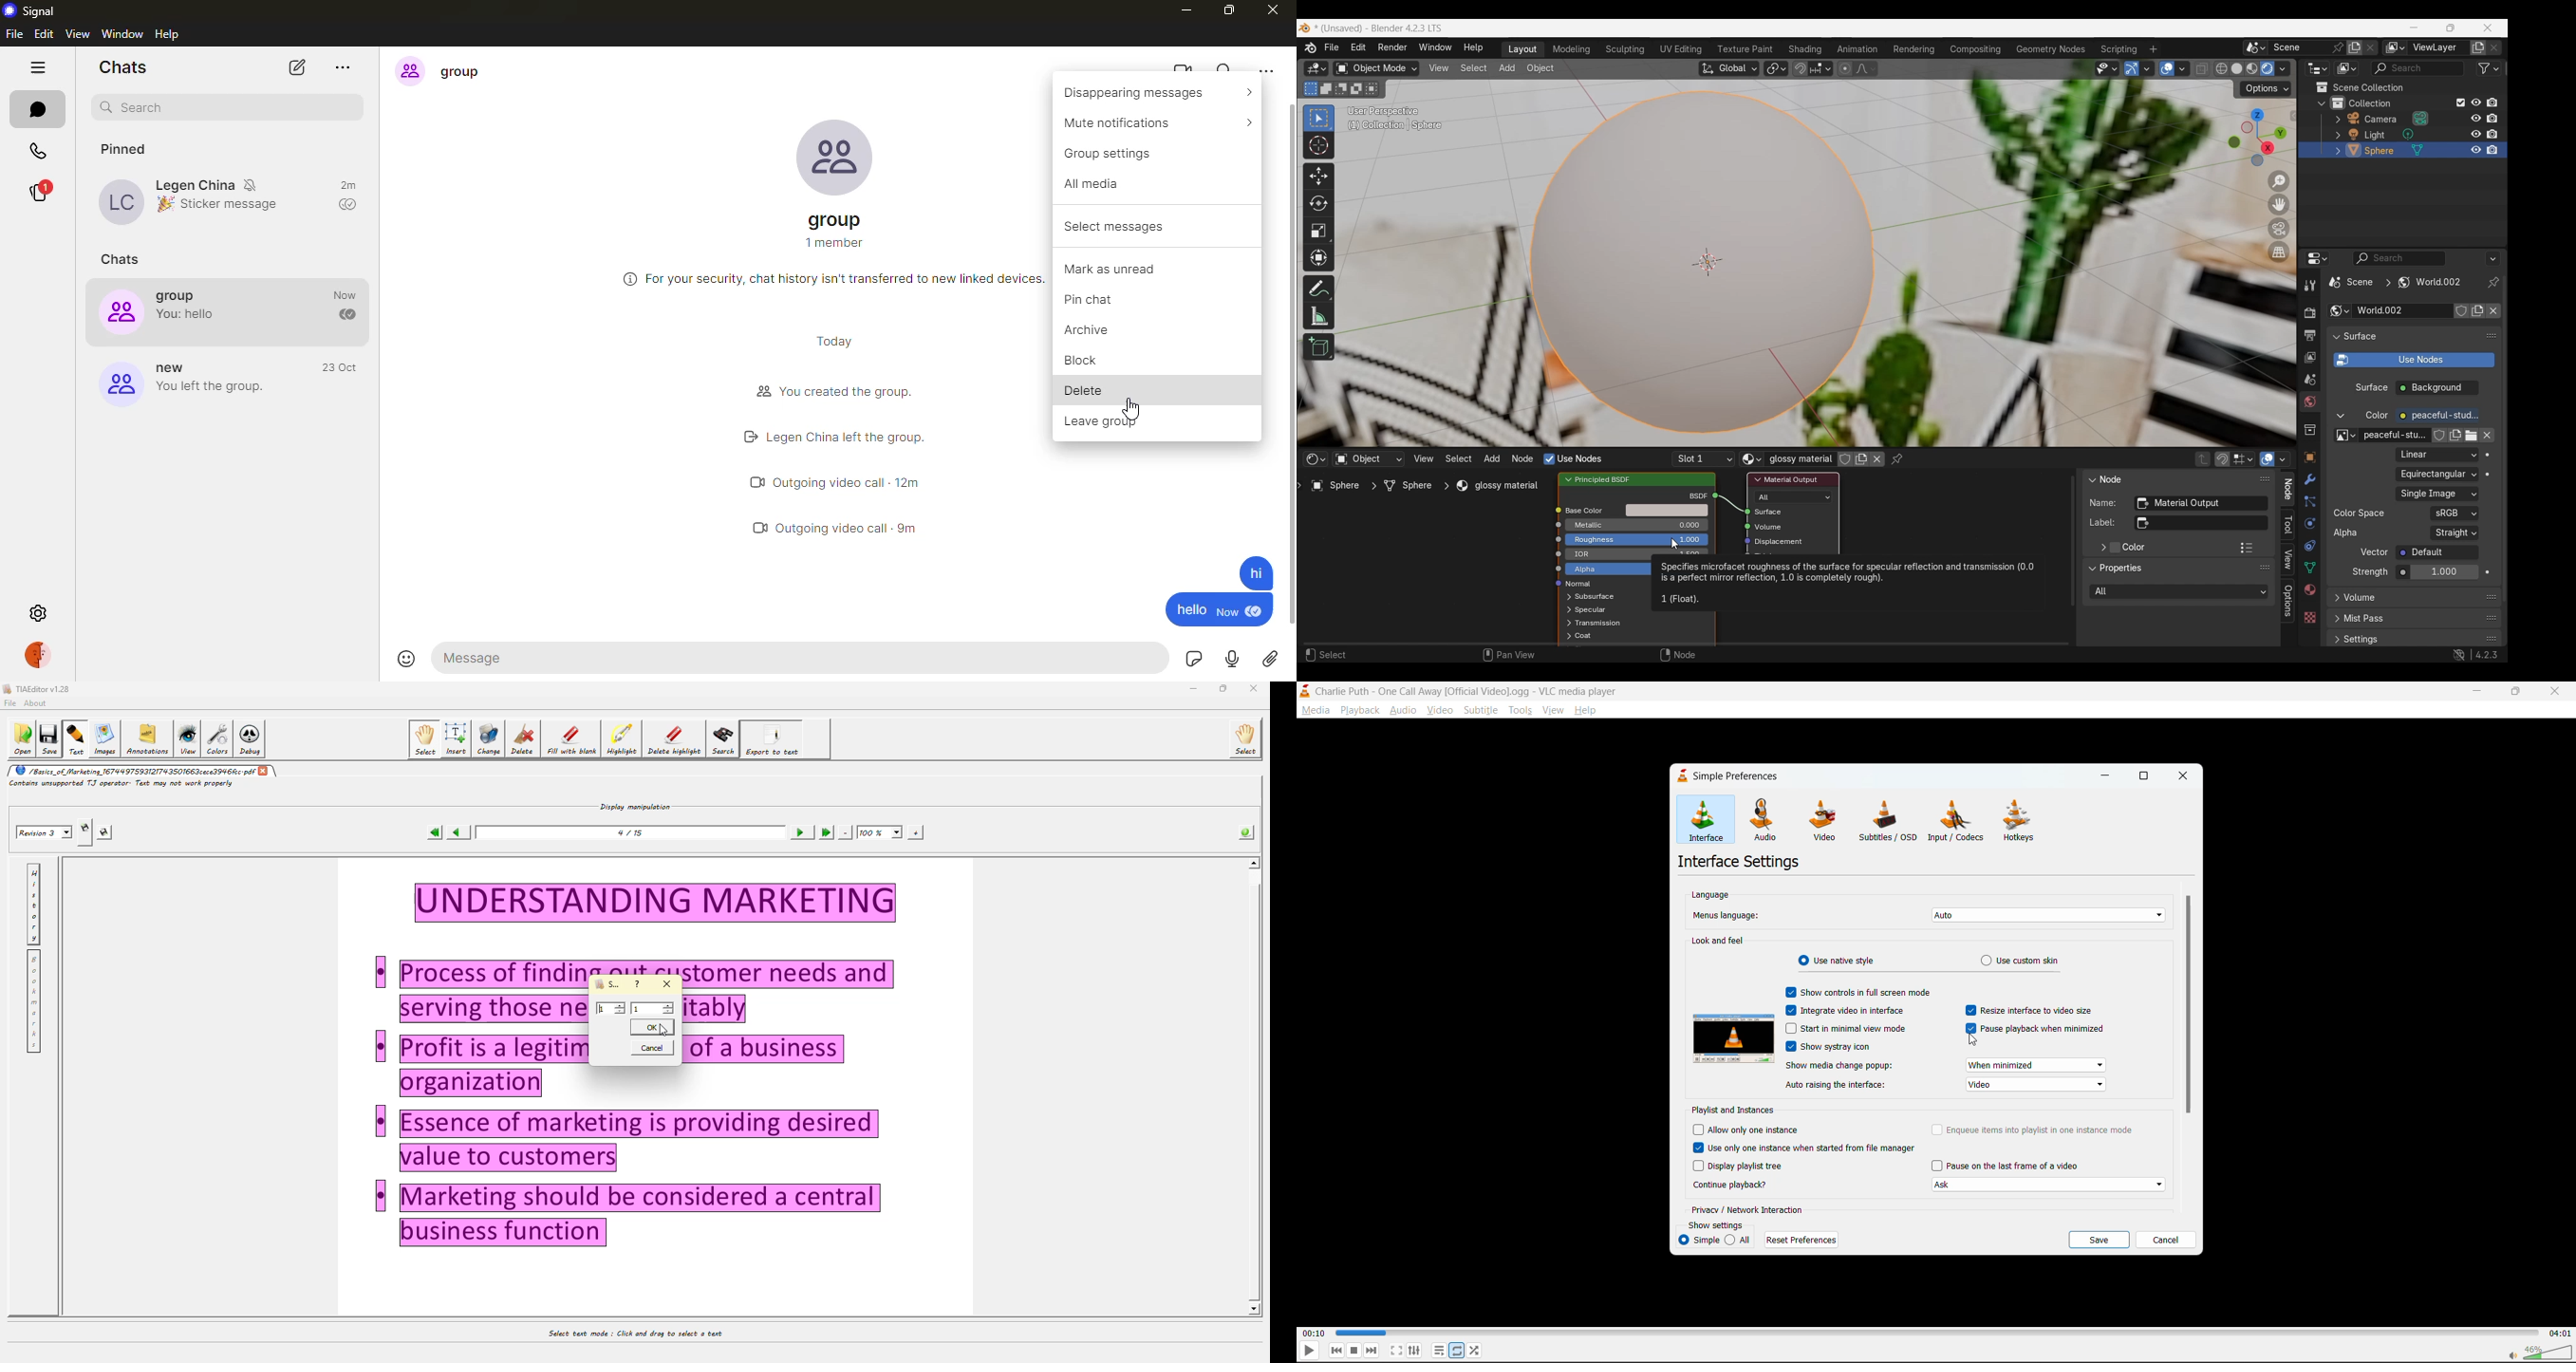  What do you see at coordinates (1700, 820) in the screenshot?
I see `interface` at bounding box center [1700, 820].